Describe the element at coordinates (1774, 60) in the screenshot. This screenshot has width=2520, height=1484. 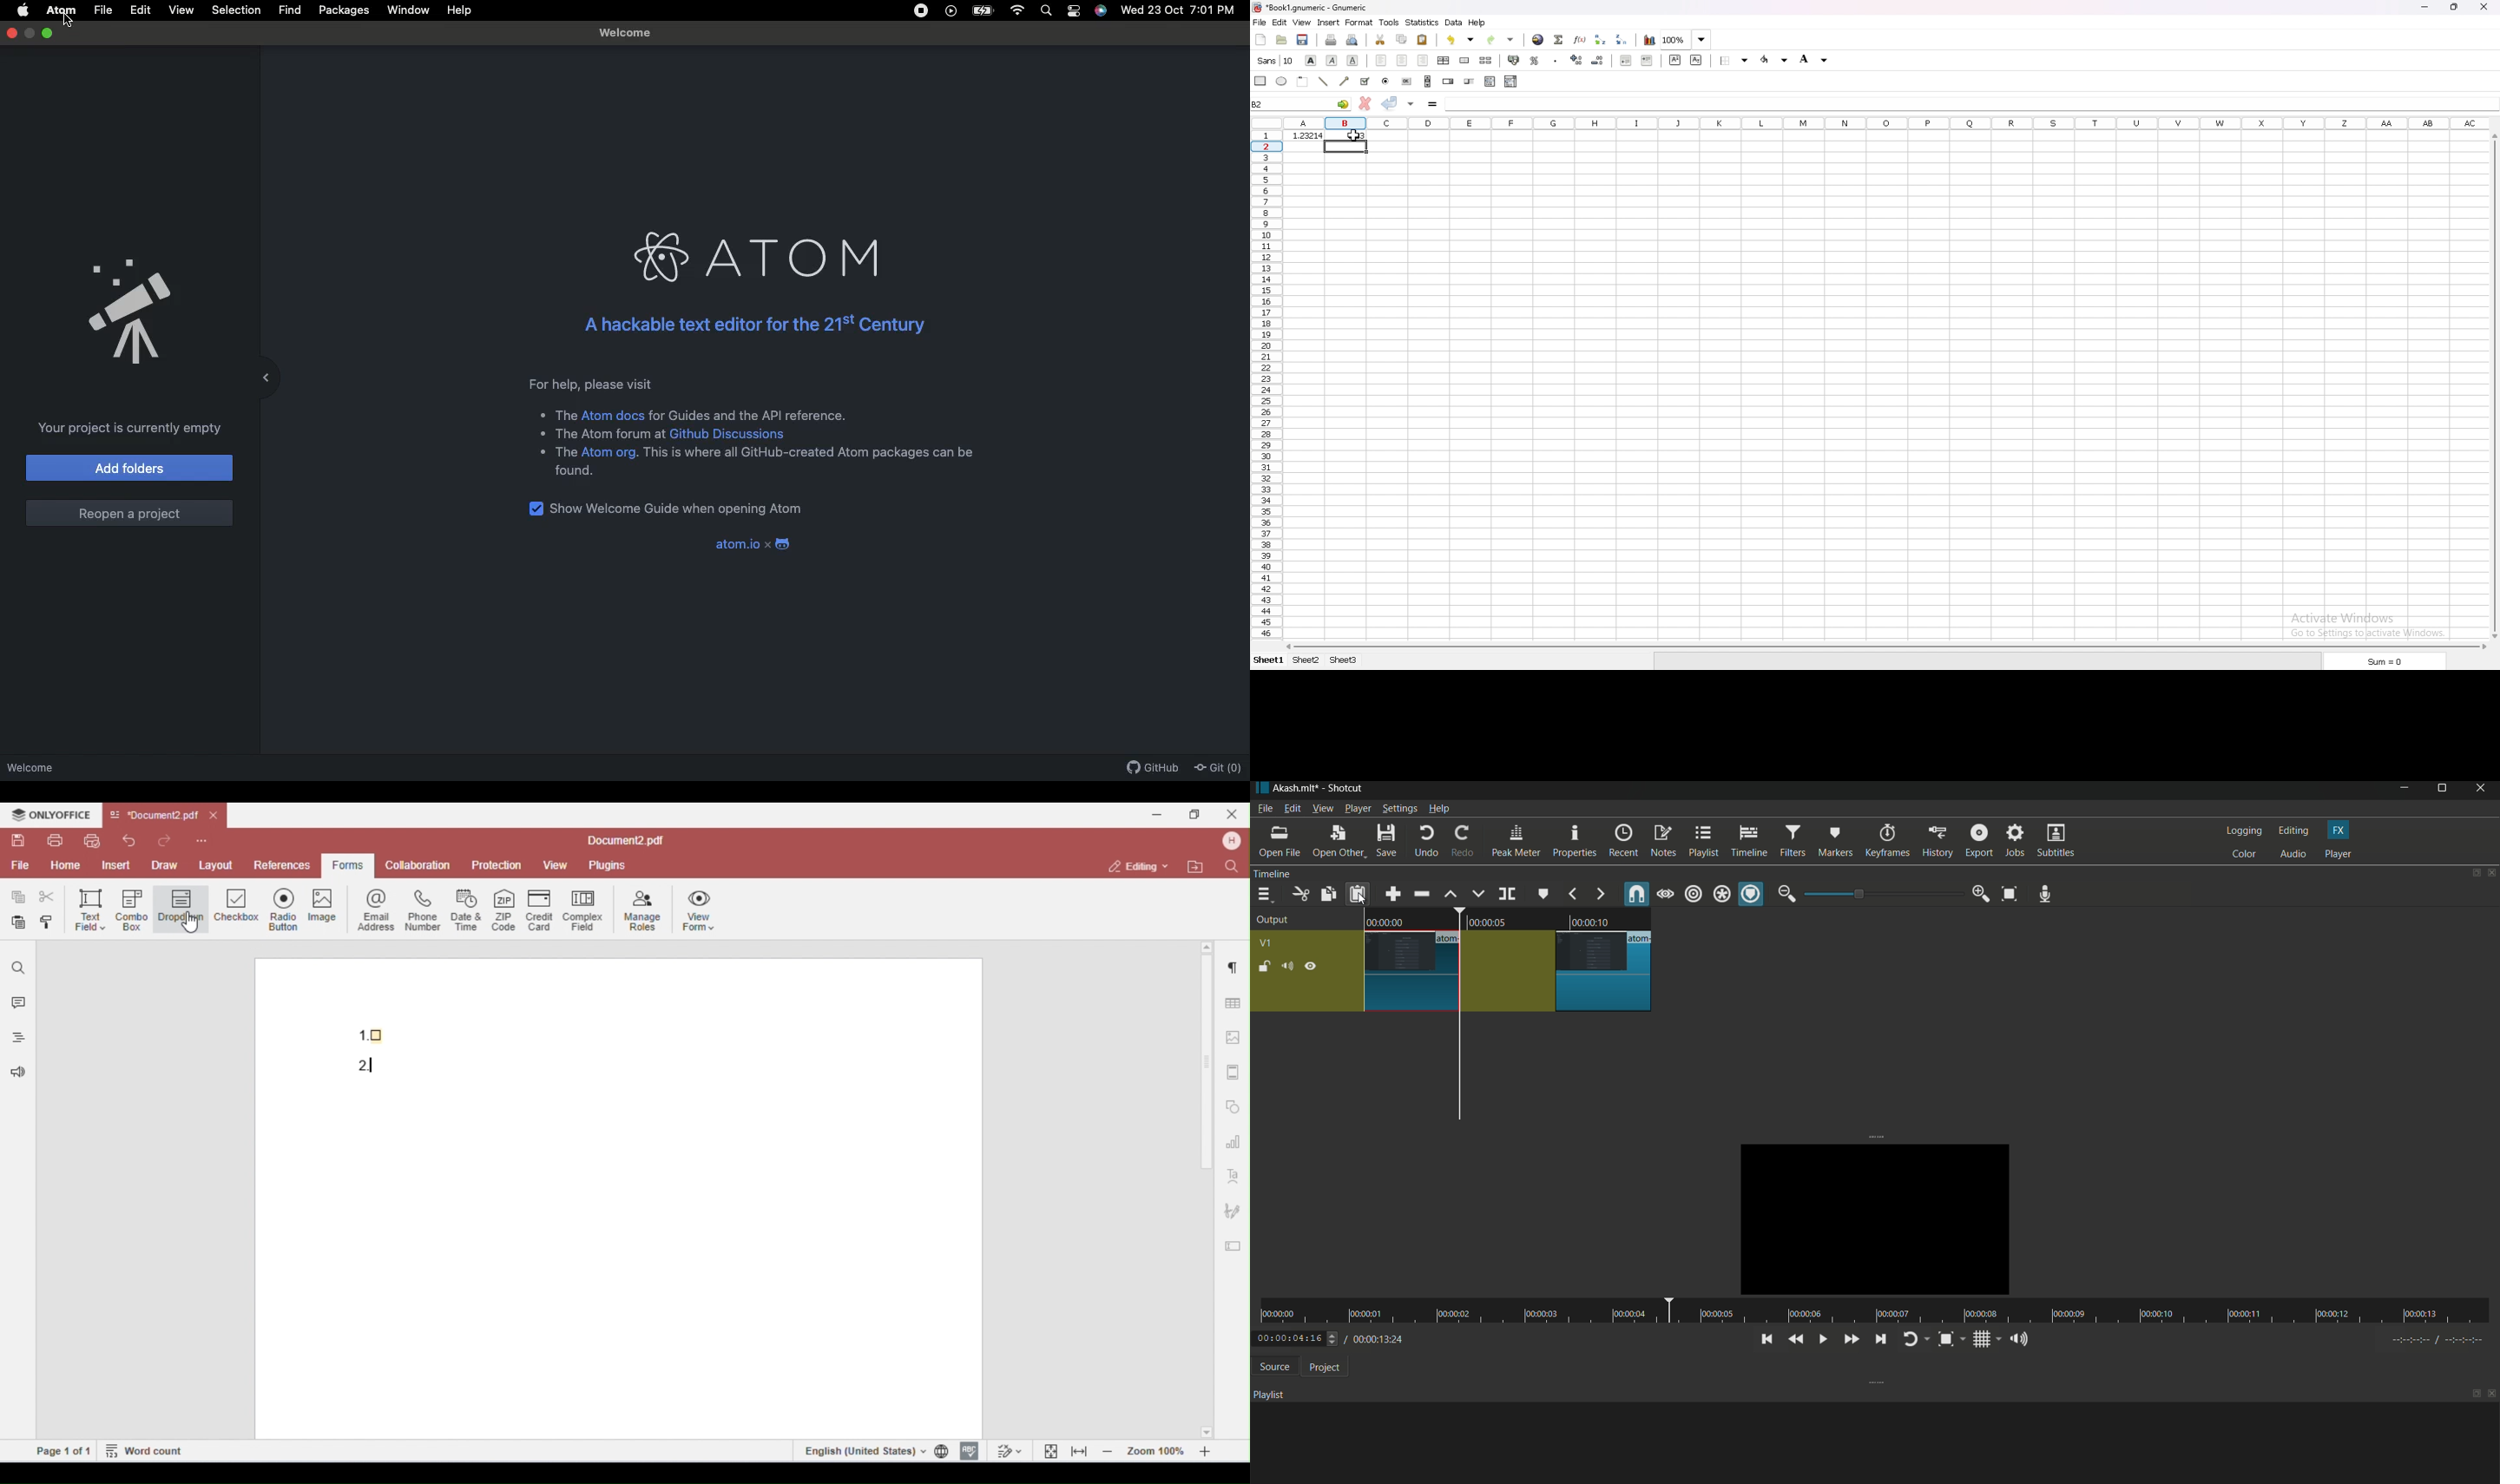
I see `foreground` at that location.